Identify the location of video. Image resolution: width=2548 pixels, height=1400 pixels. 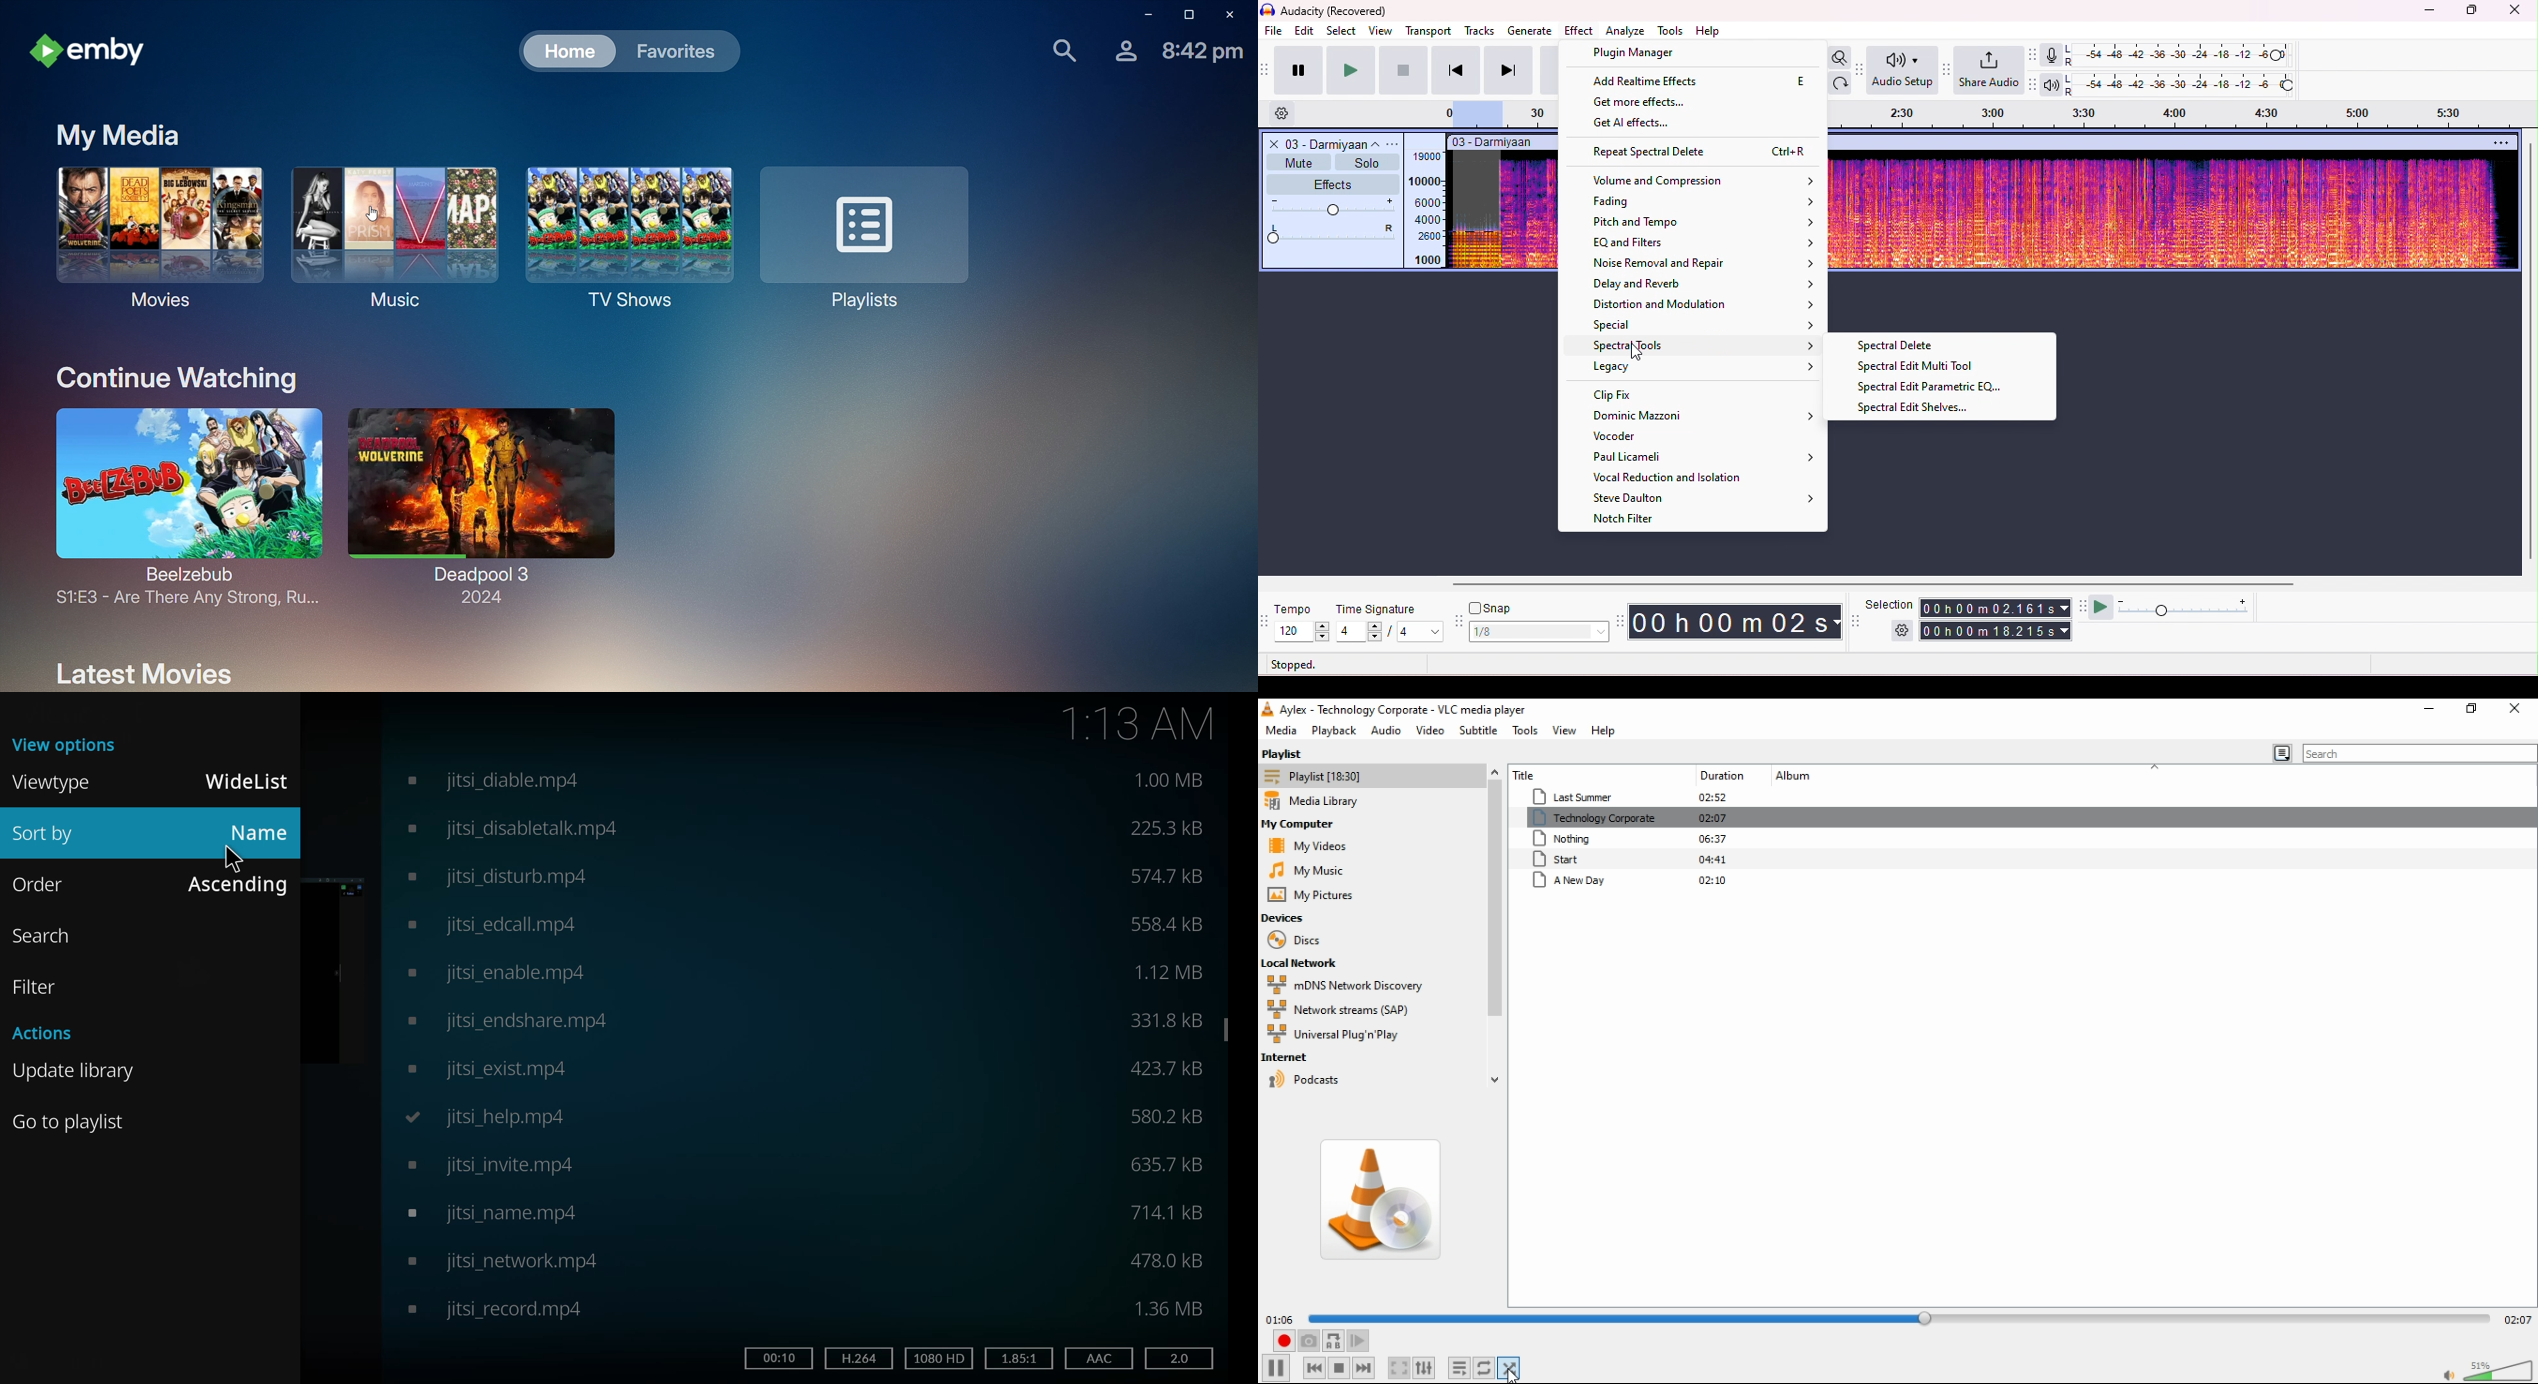
(479, 1166).